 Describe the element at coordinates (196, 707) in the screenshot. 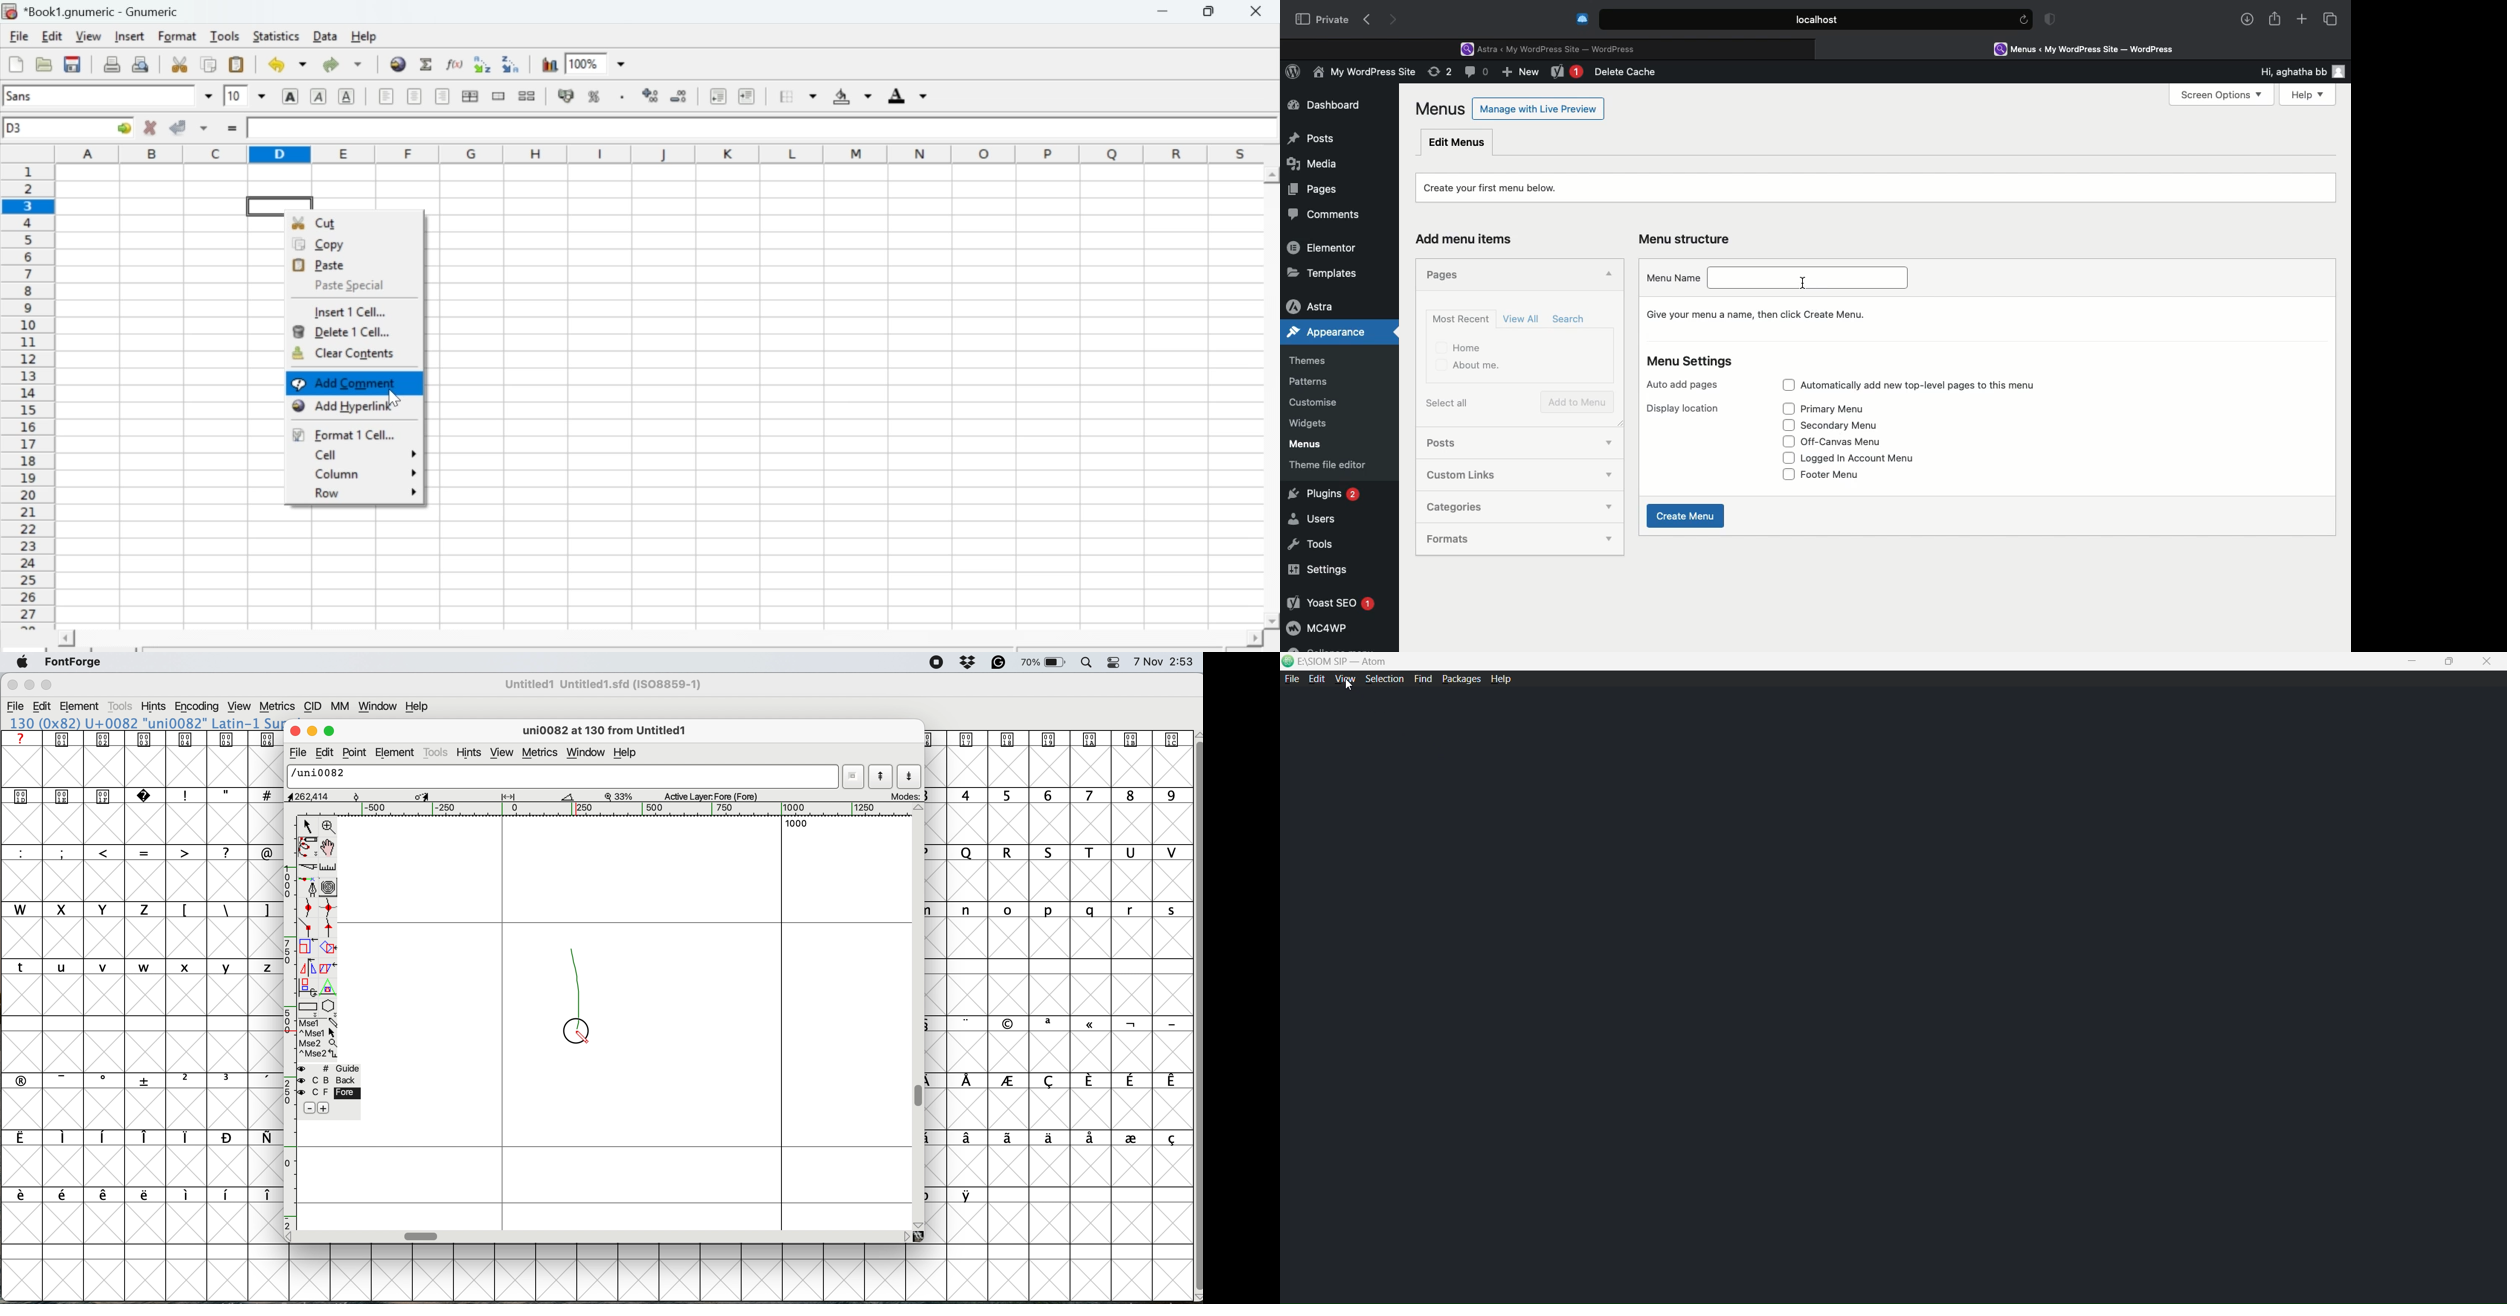

I see `encoding` at that location.